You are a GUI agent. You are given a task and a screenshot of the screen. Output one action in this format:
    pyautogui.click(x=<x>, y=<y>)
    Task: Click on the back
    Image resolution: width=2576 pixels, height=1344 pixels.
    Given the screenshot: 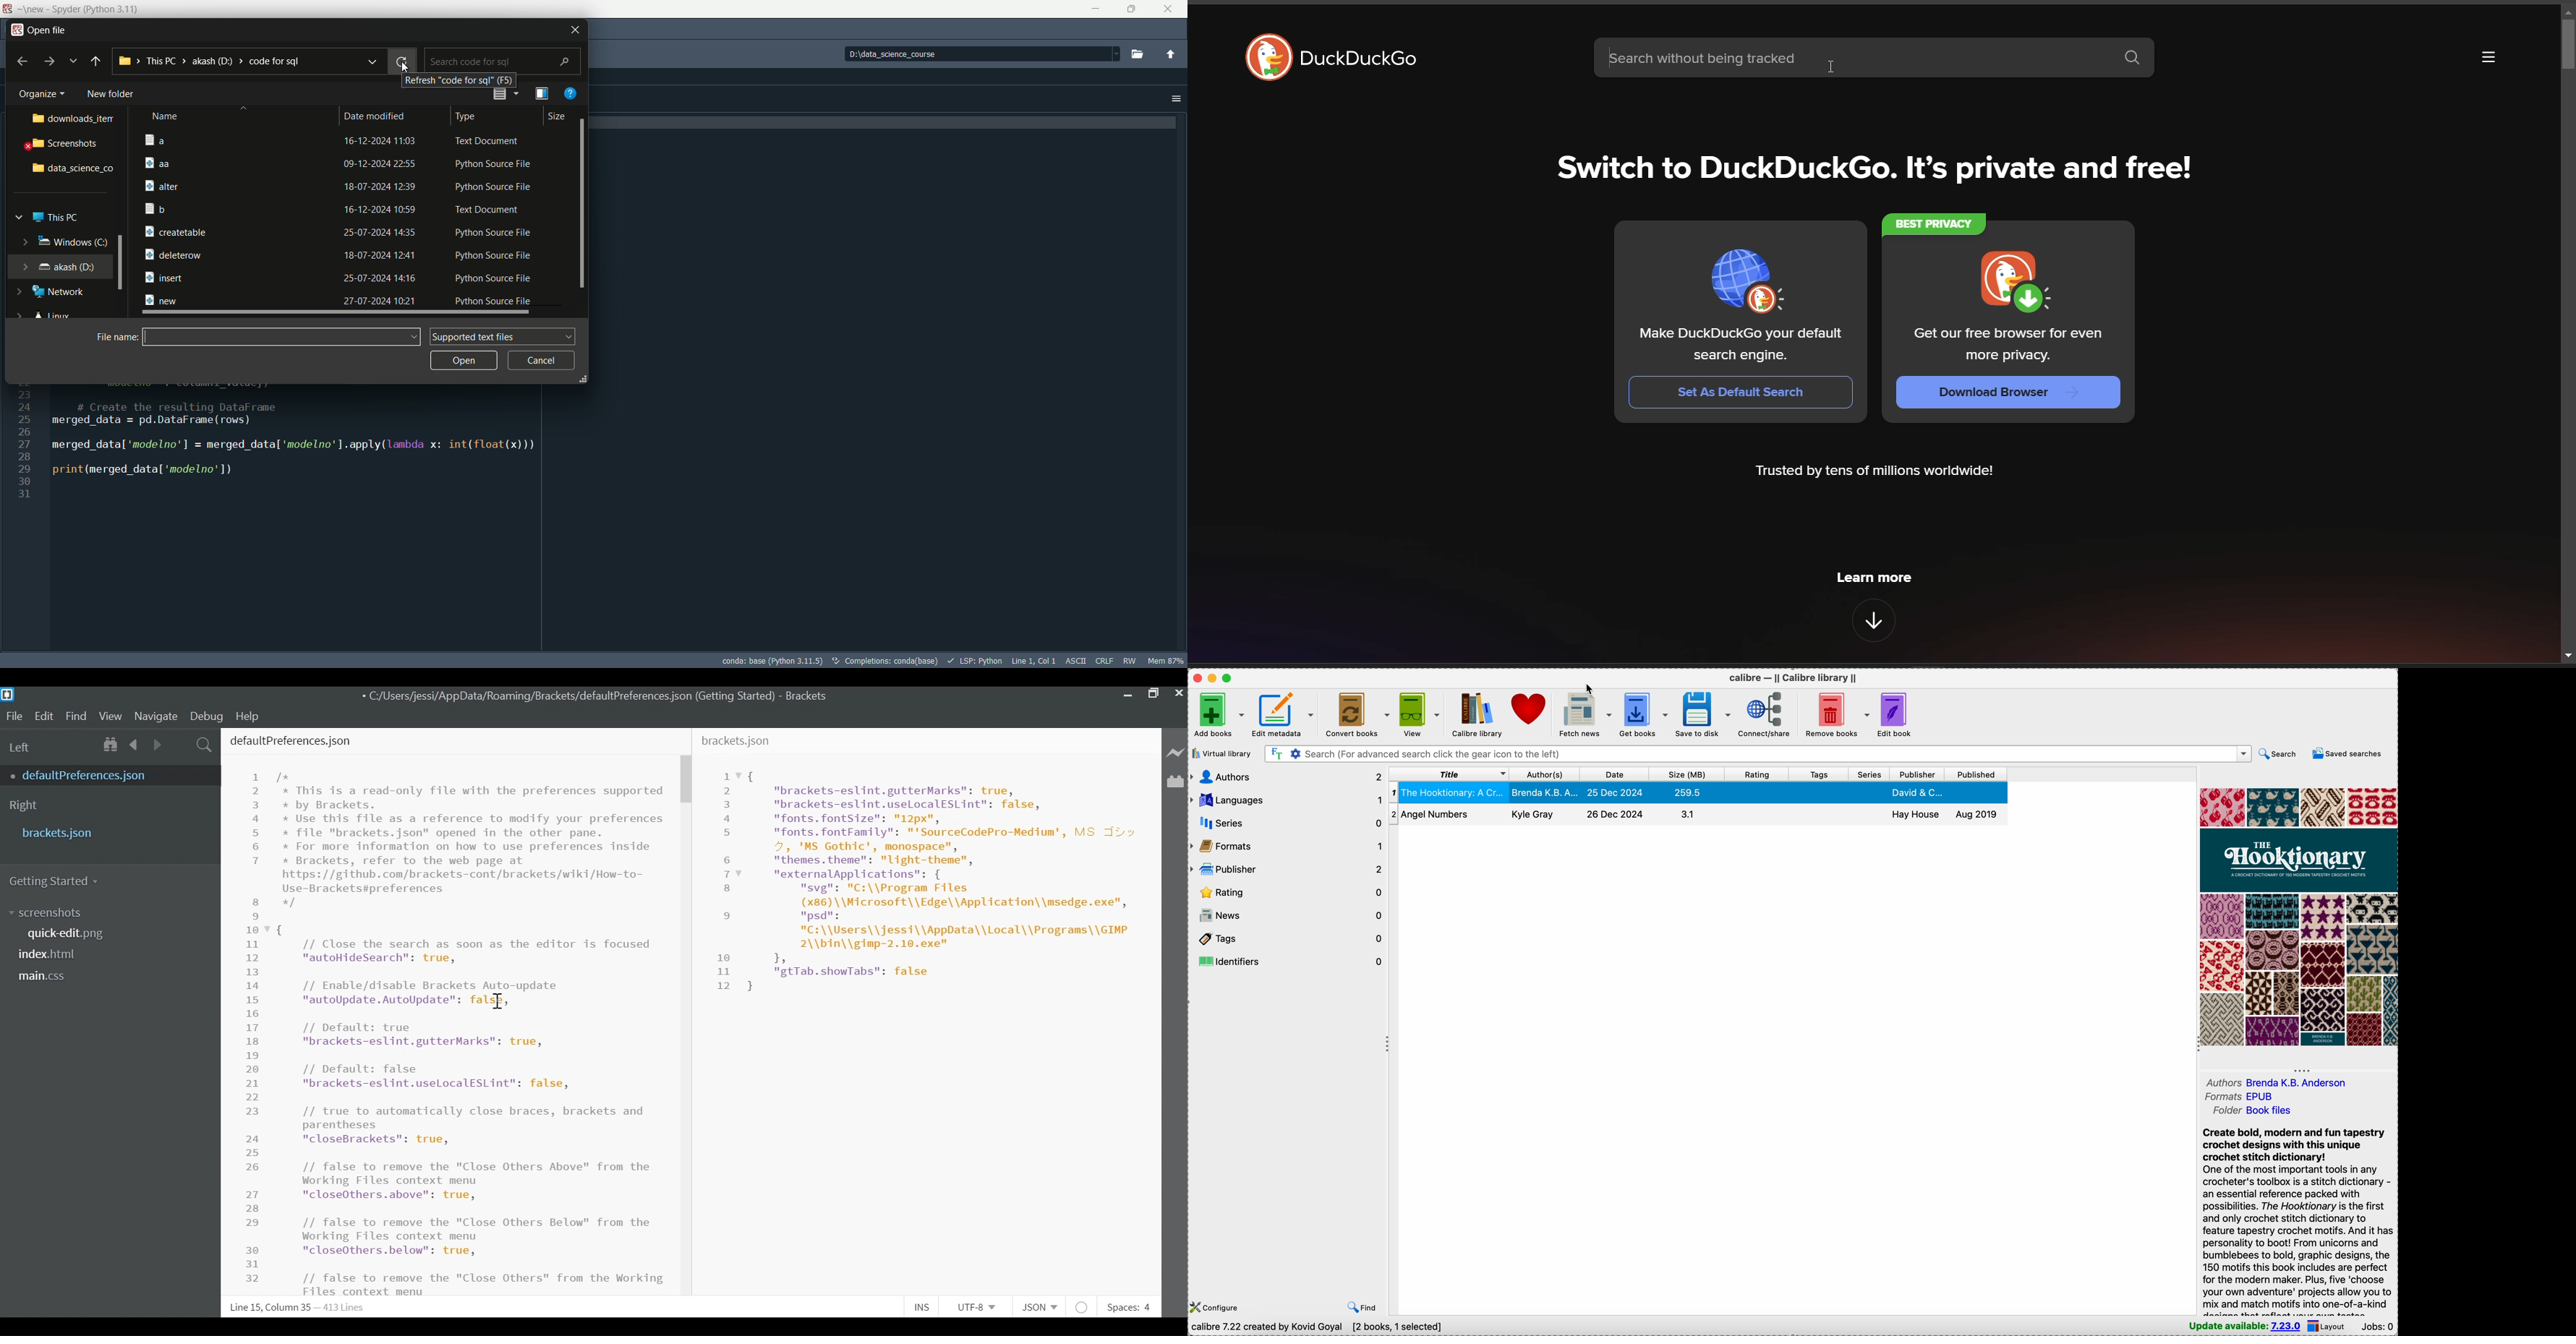 What is the action you would take?
    pyautogui.click(x=20, y=61)
    